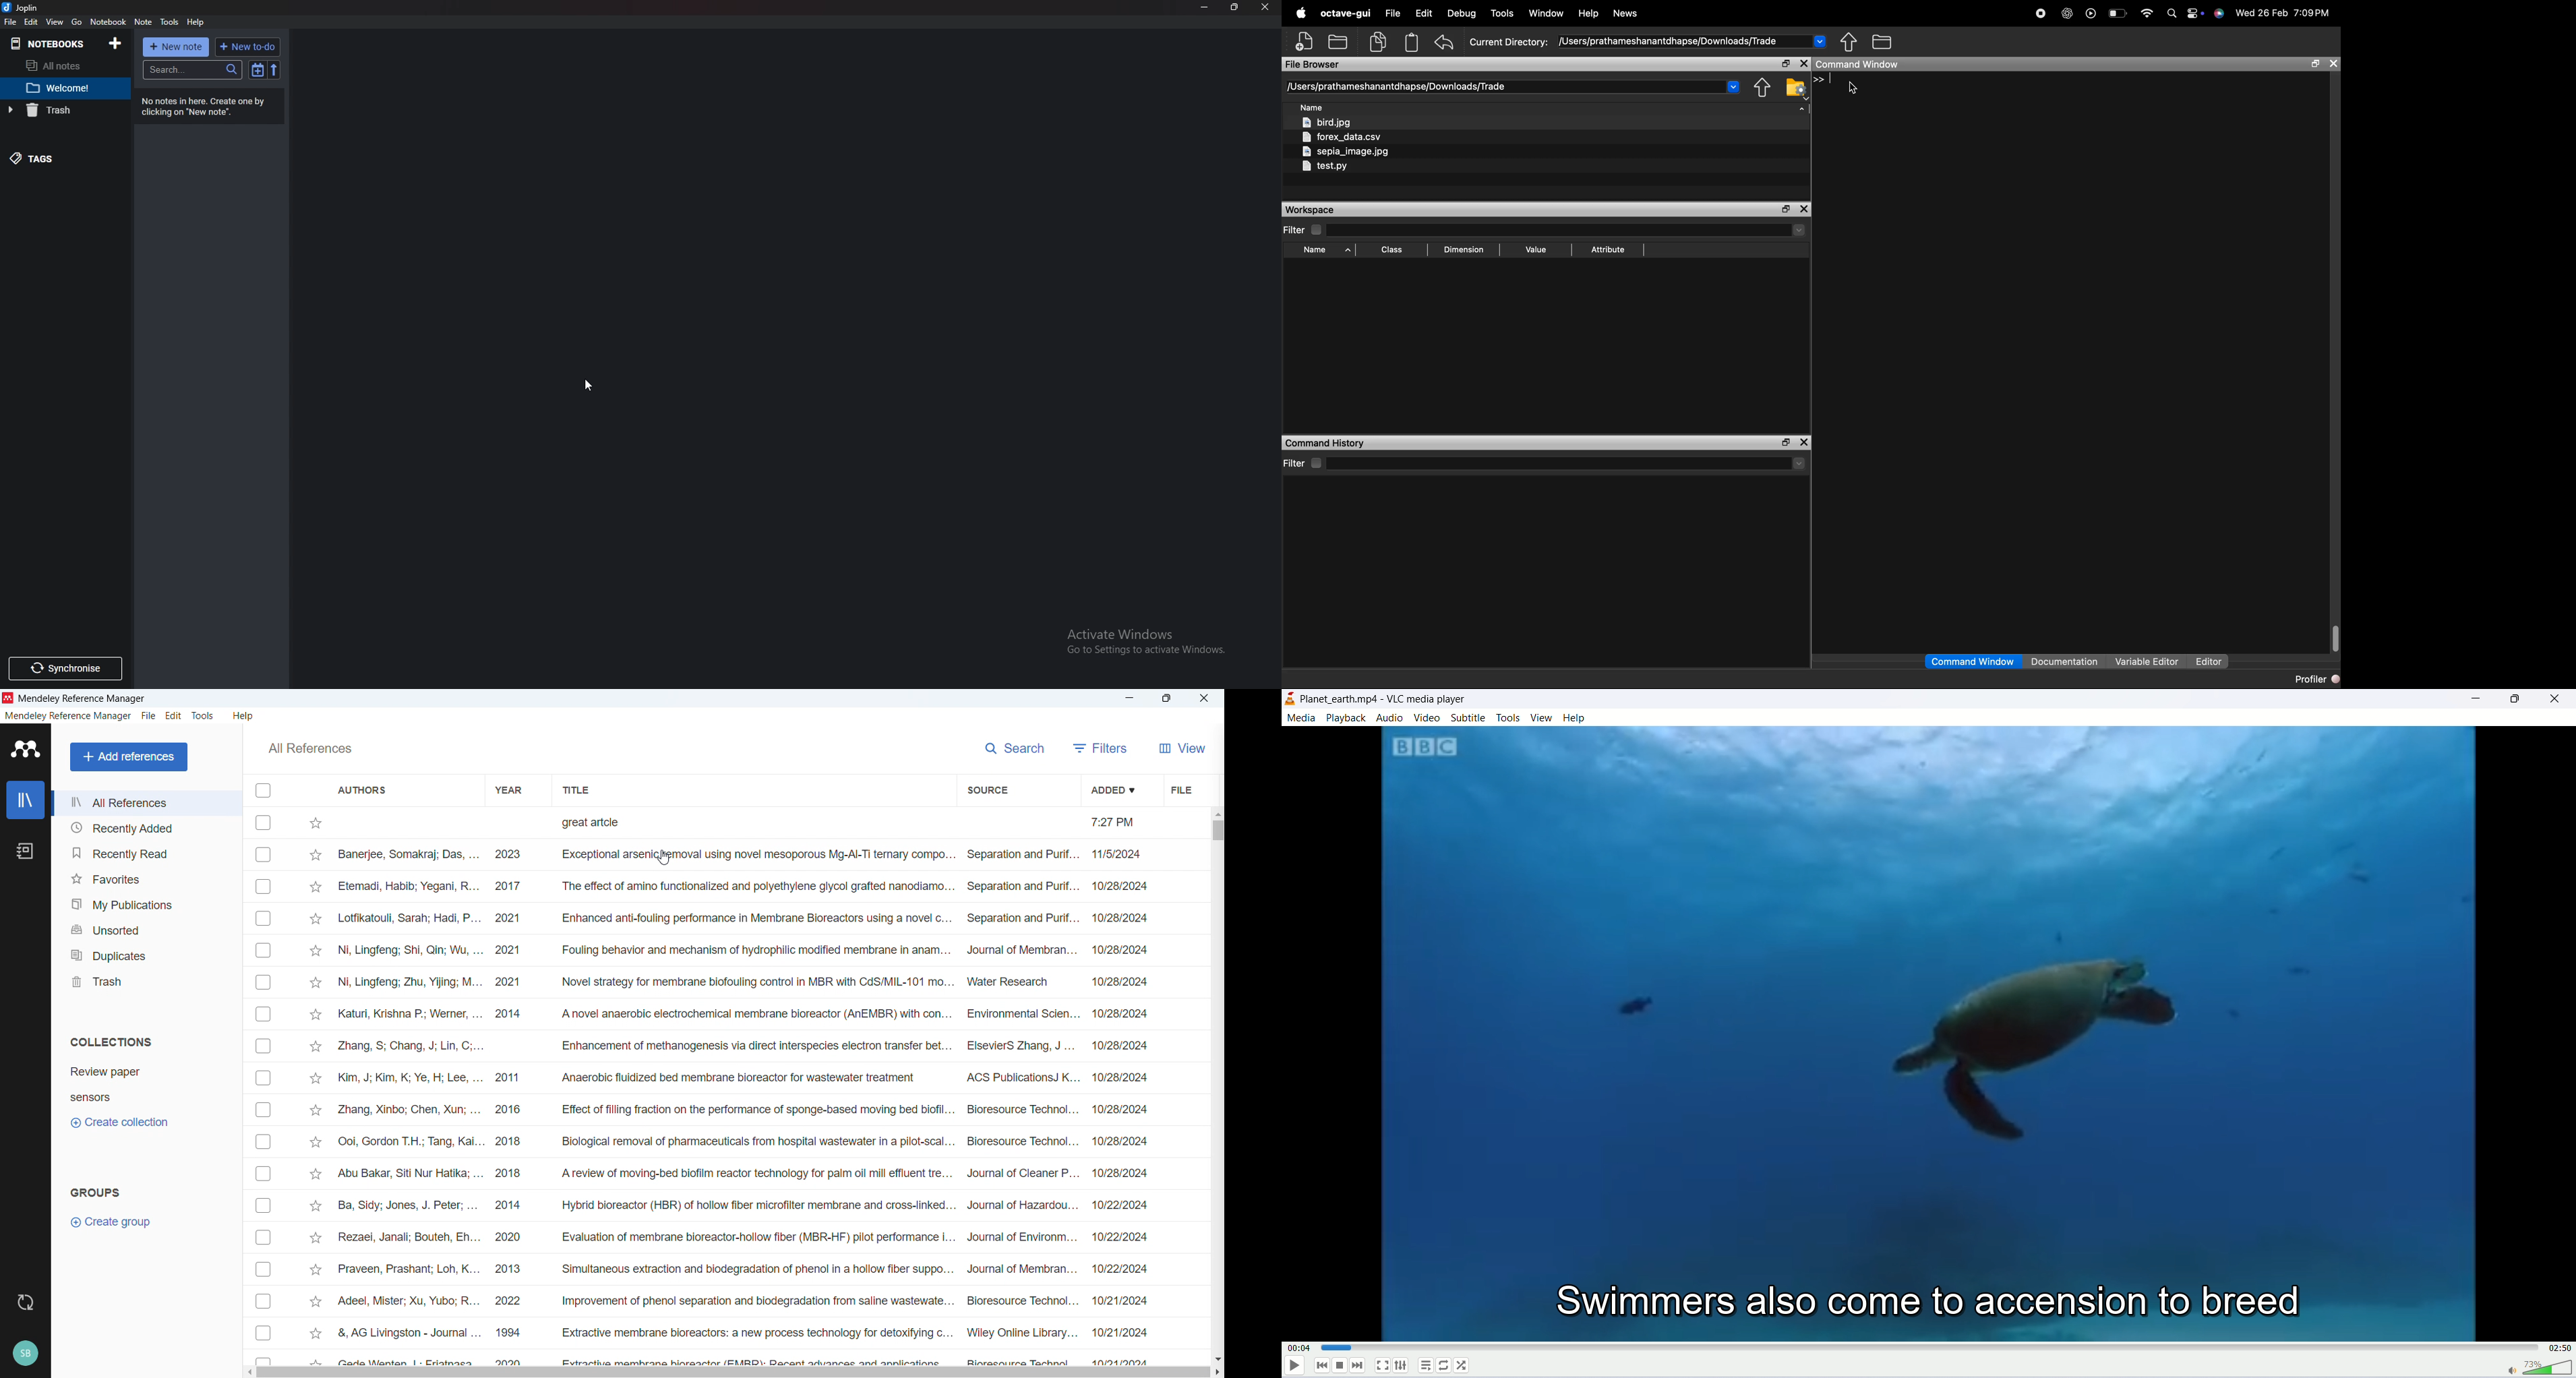 This screenshot has height=1400, width=2576. What do you see at coordinates (212, 107) in the screenshot?
I see `No notes in here. Create one by clicking on 'new note'.` at bounding box center [212, 107].